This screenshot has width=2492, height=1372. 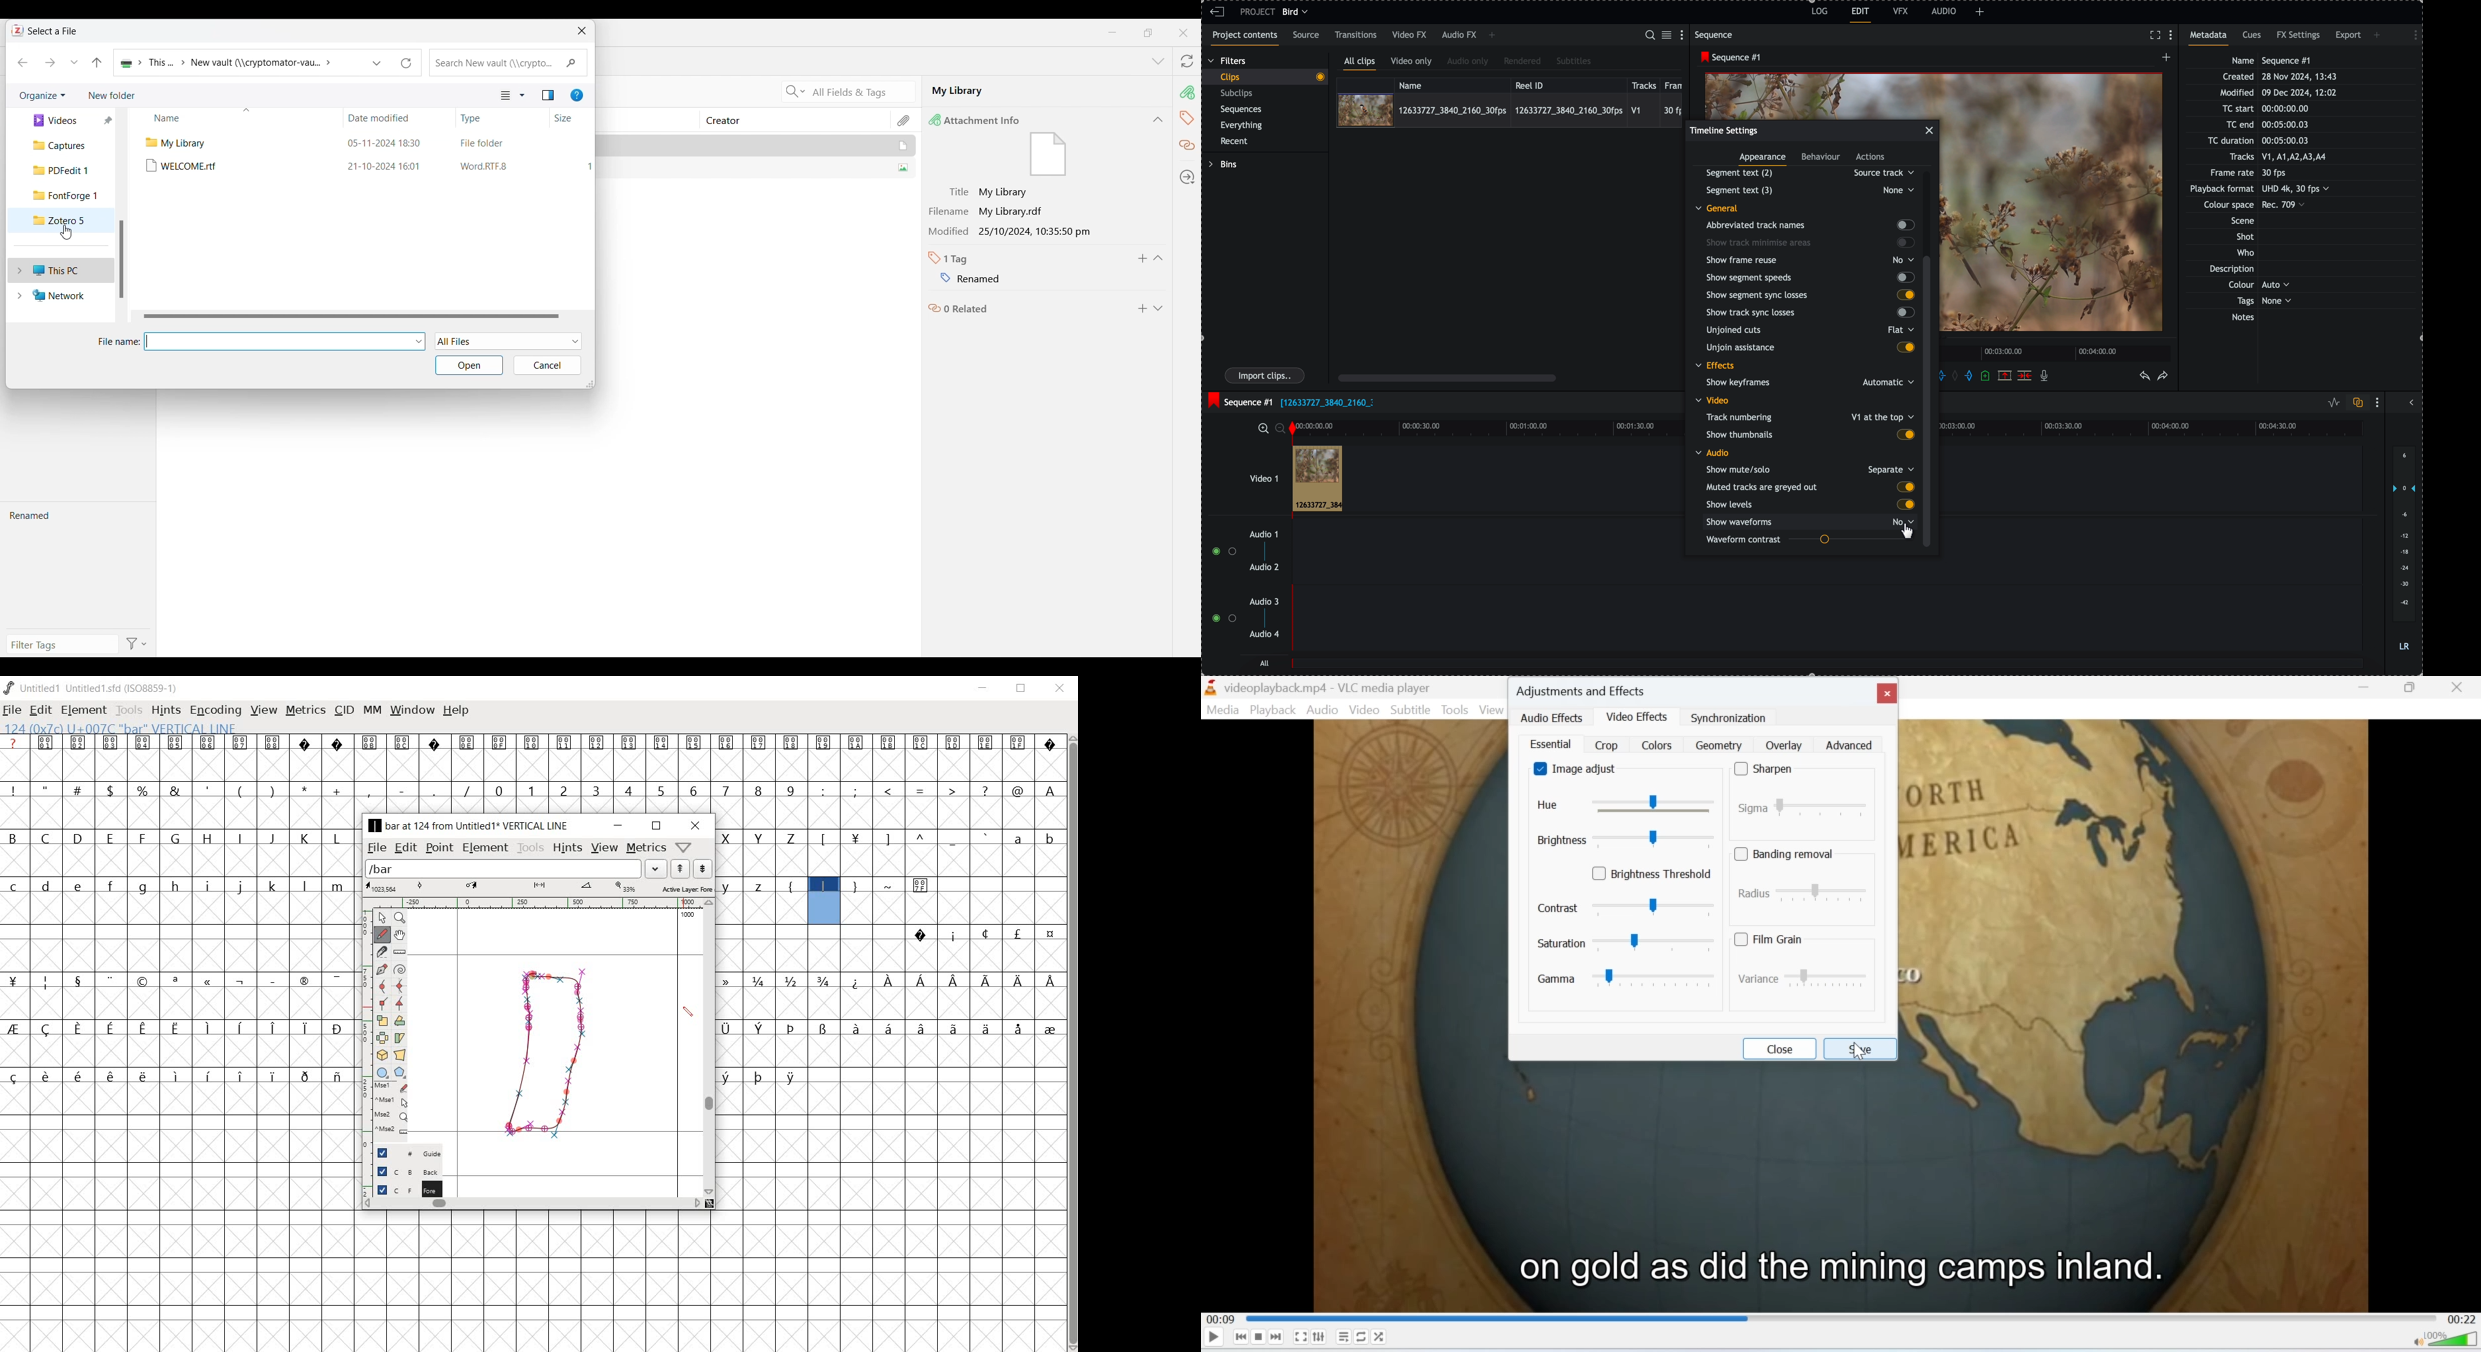 I want to click on My Library, so click(x=755, y=145).